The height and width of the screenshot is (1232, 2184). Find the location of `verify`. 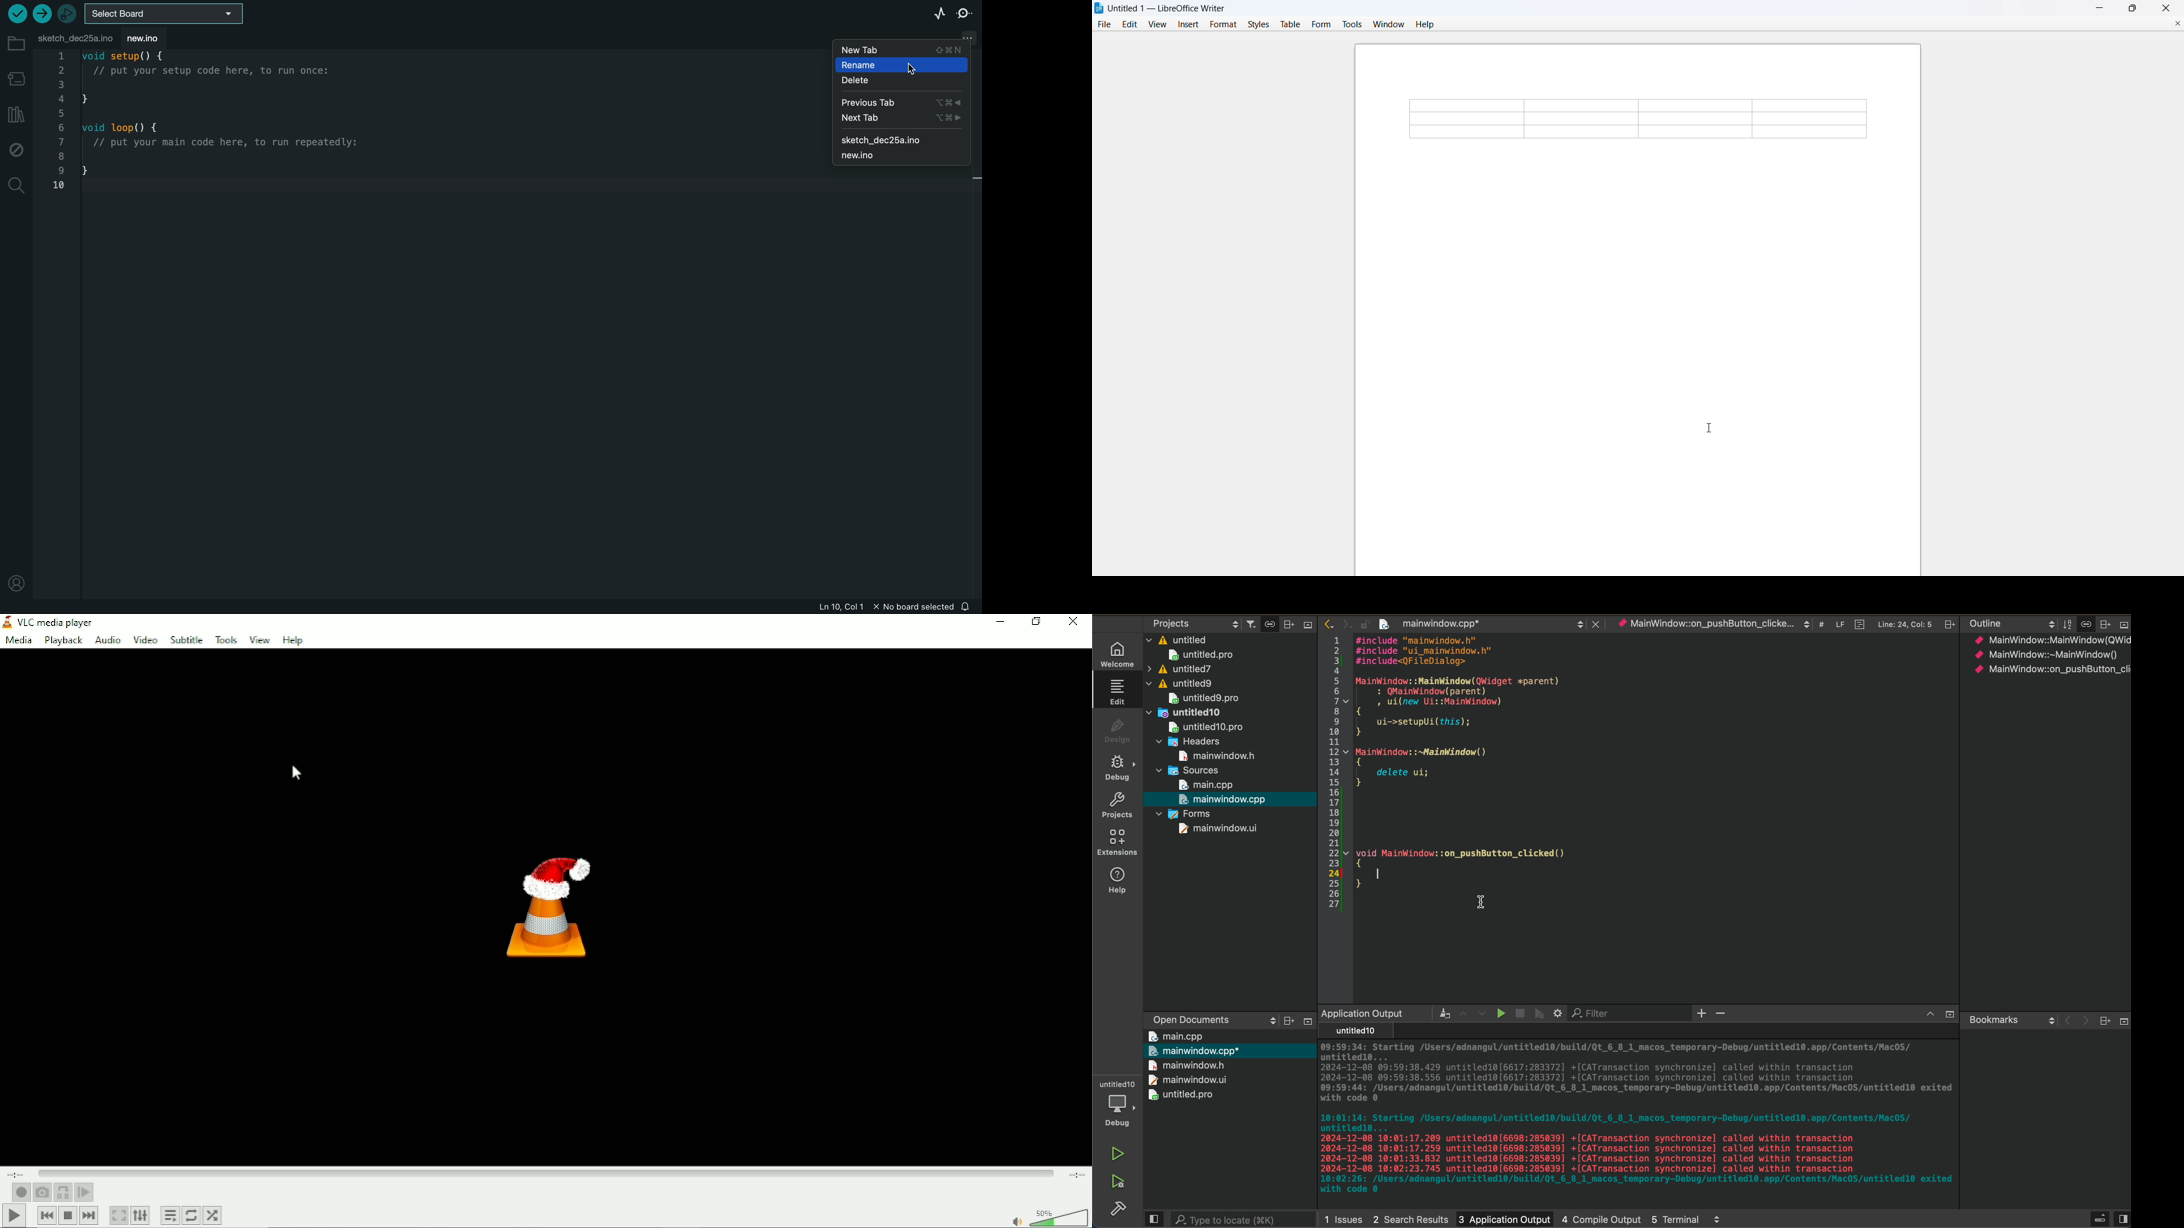

verify is located at coordinates (16, 14).